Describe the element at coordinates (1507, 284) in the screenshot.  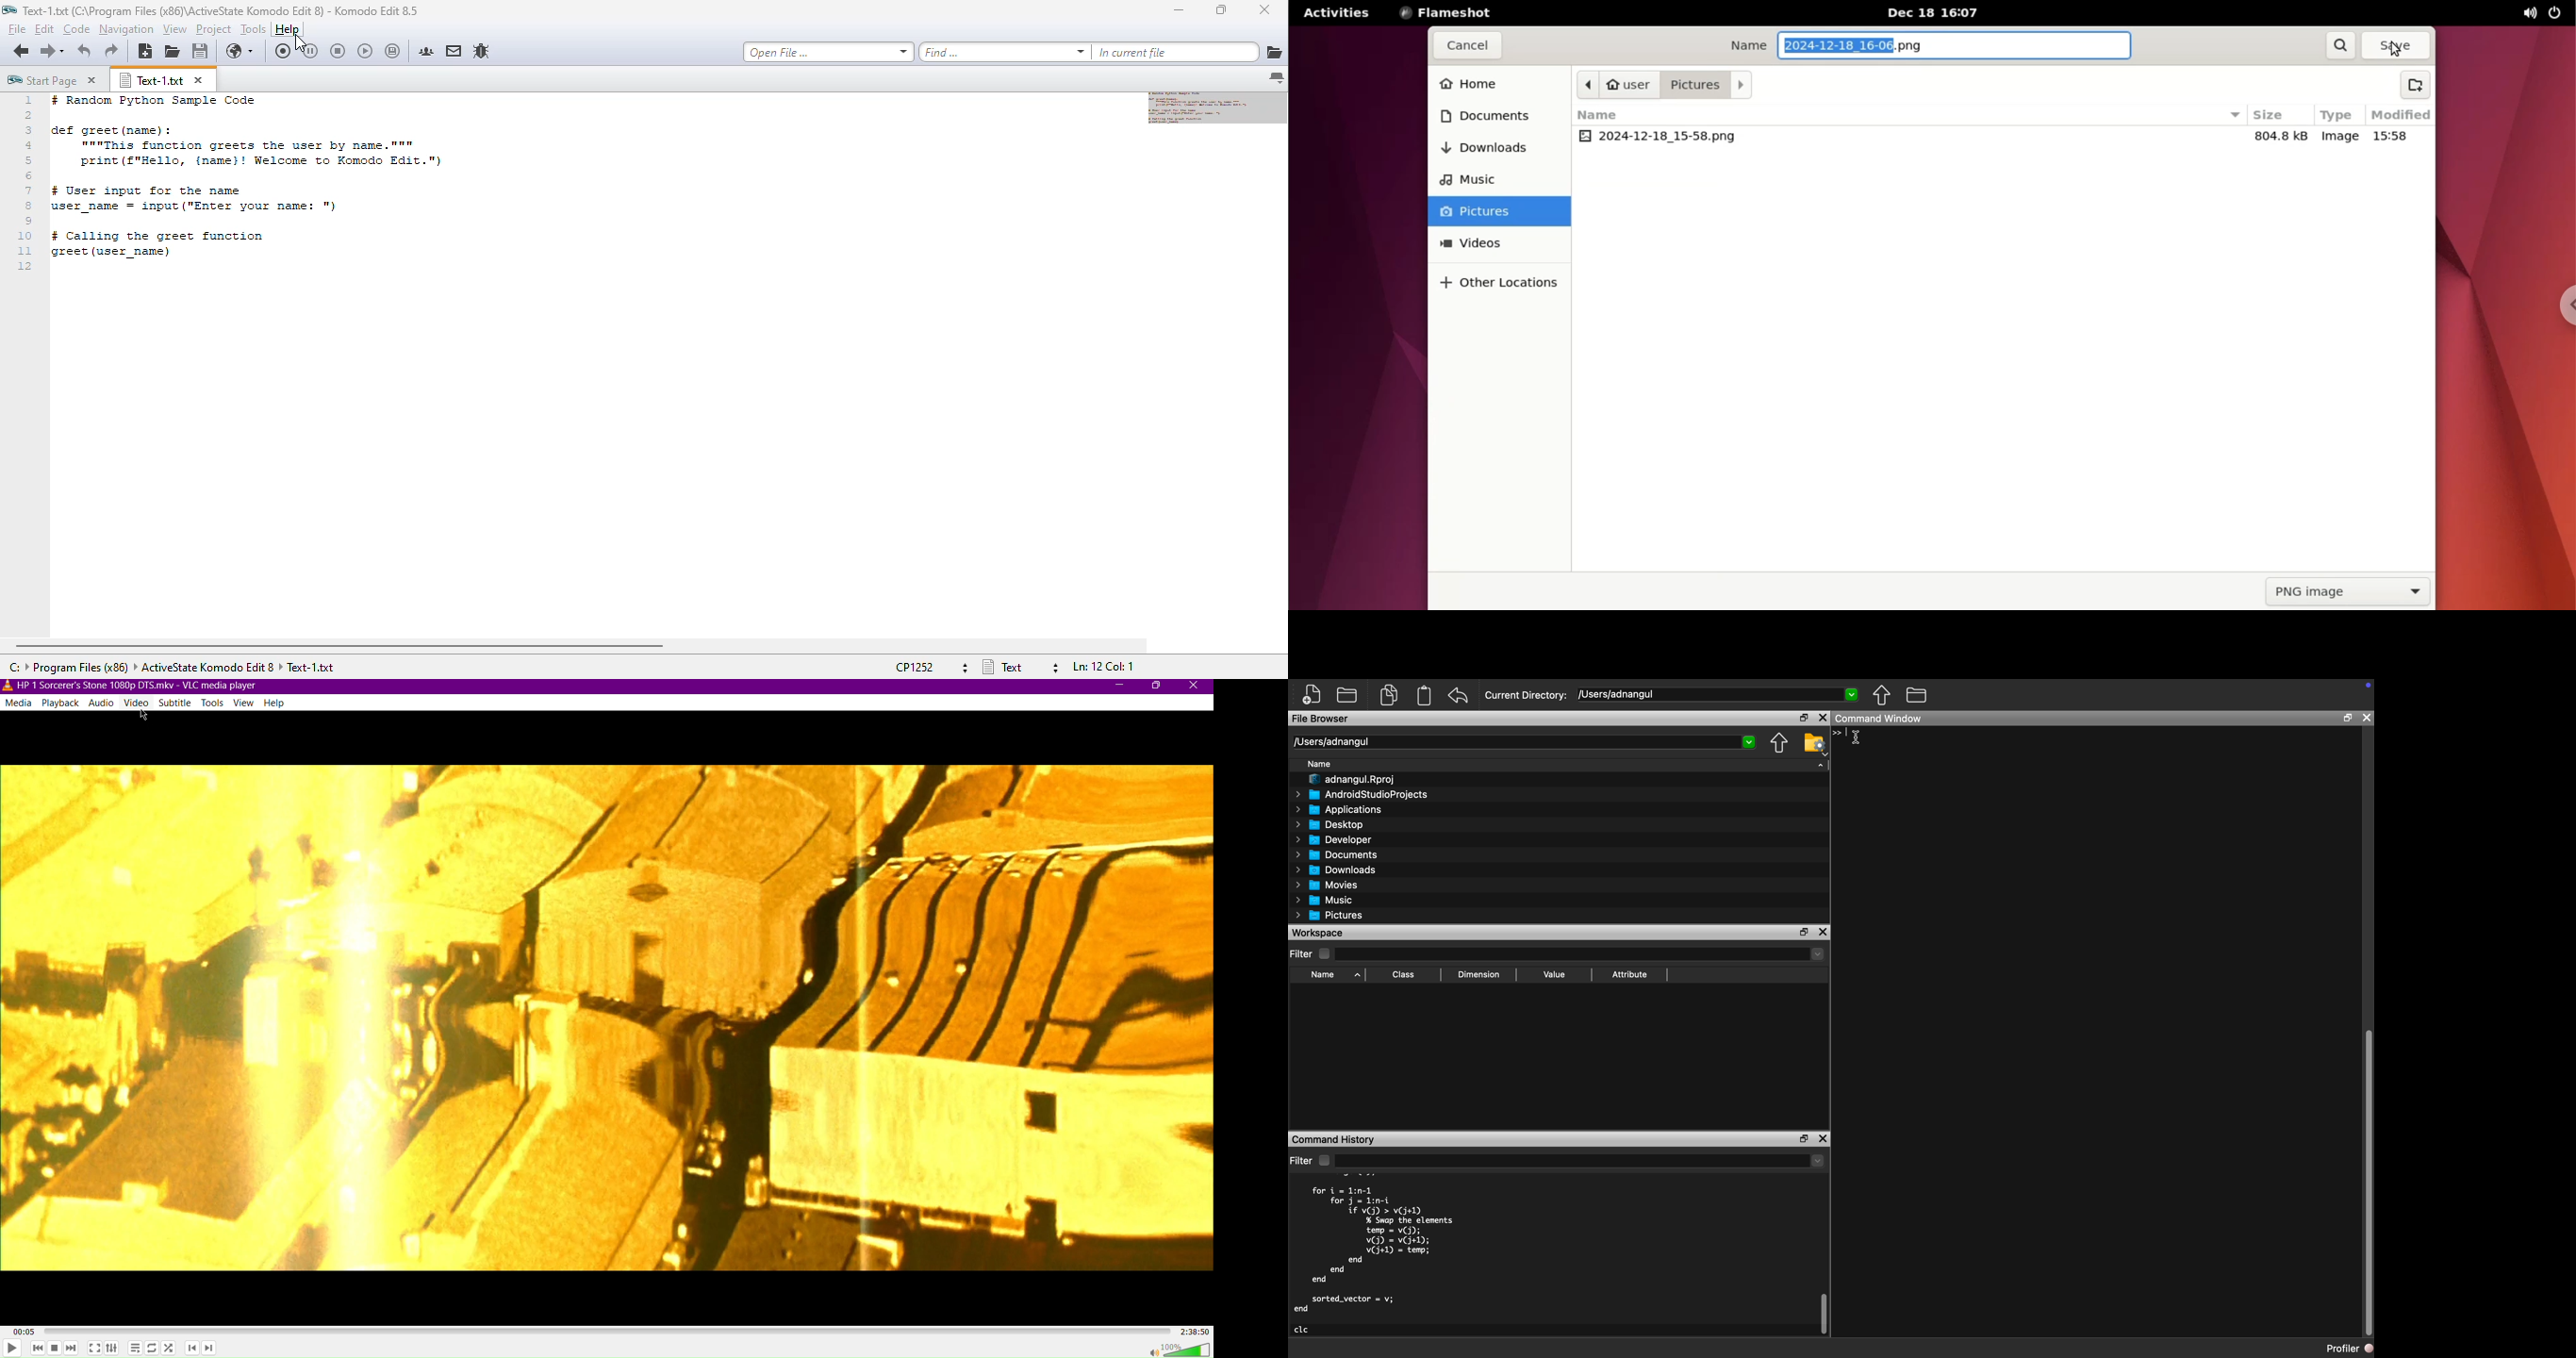
I see `other locations` at that location.